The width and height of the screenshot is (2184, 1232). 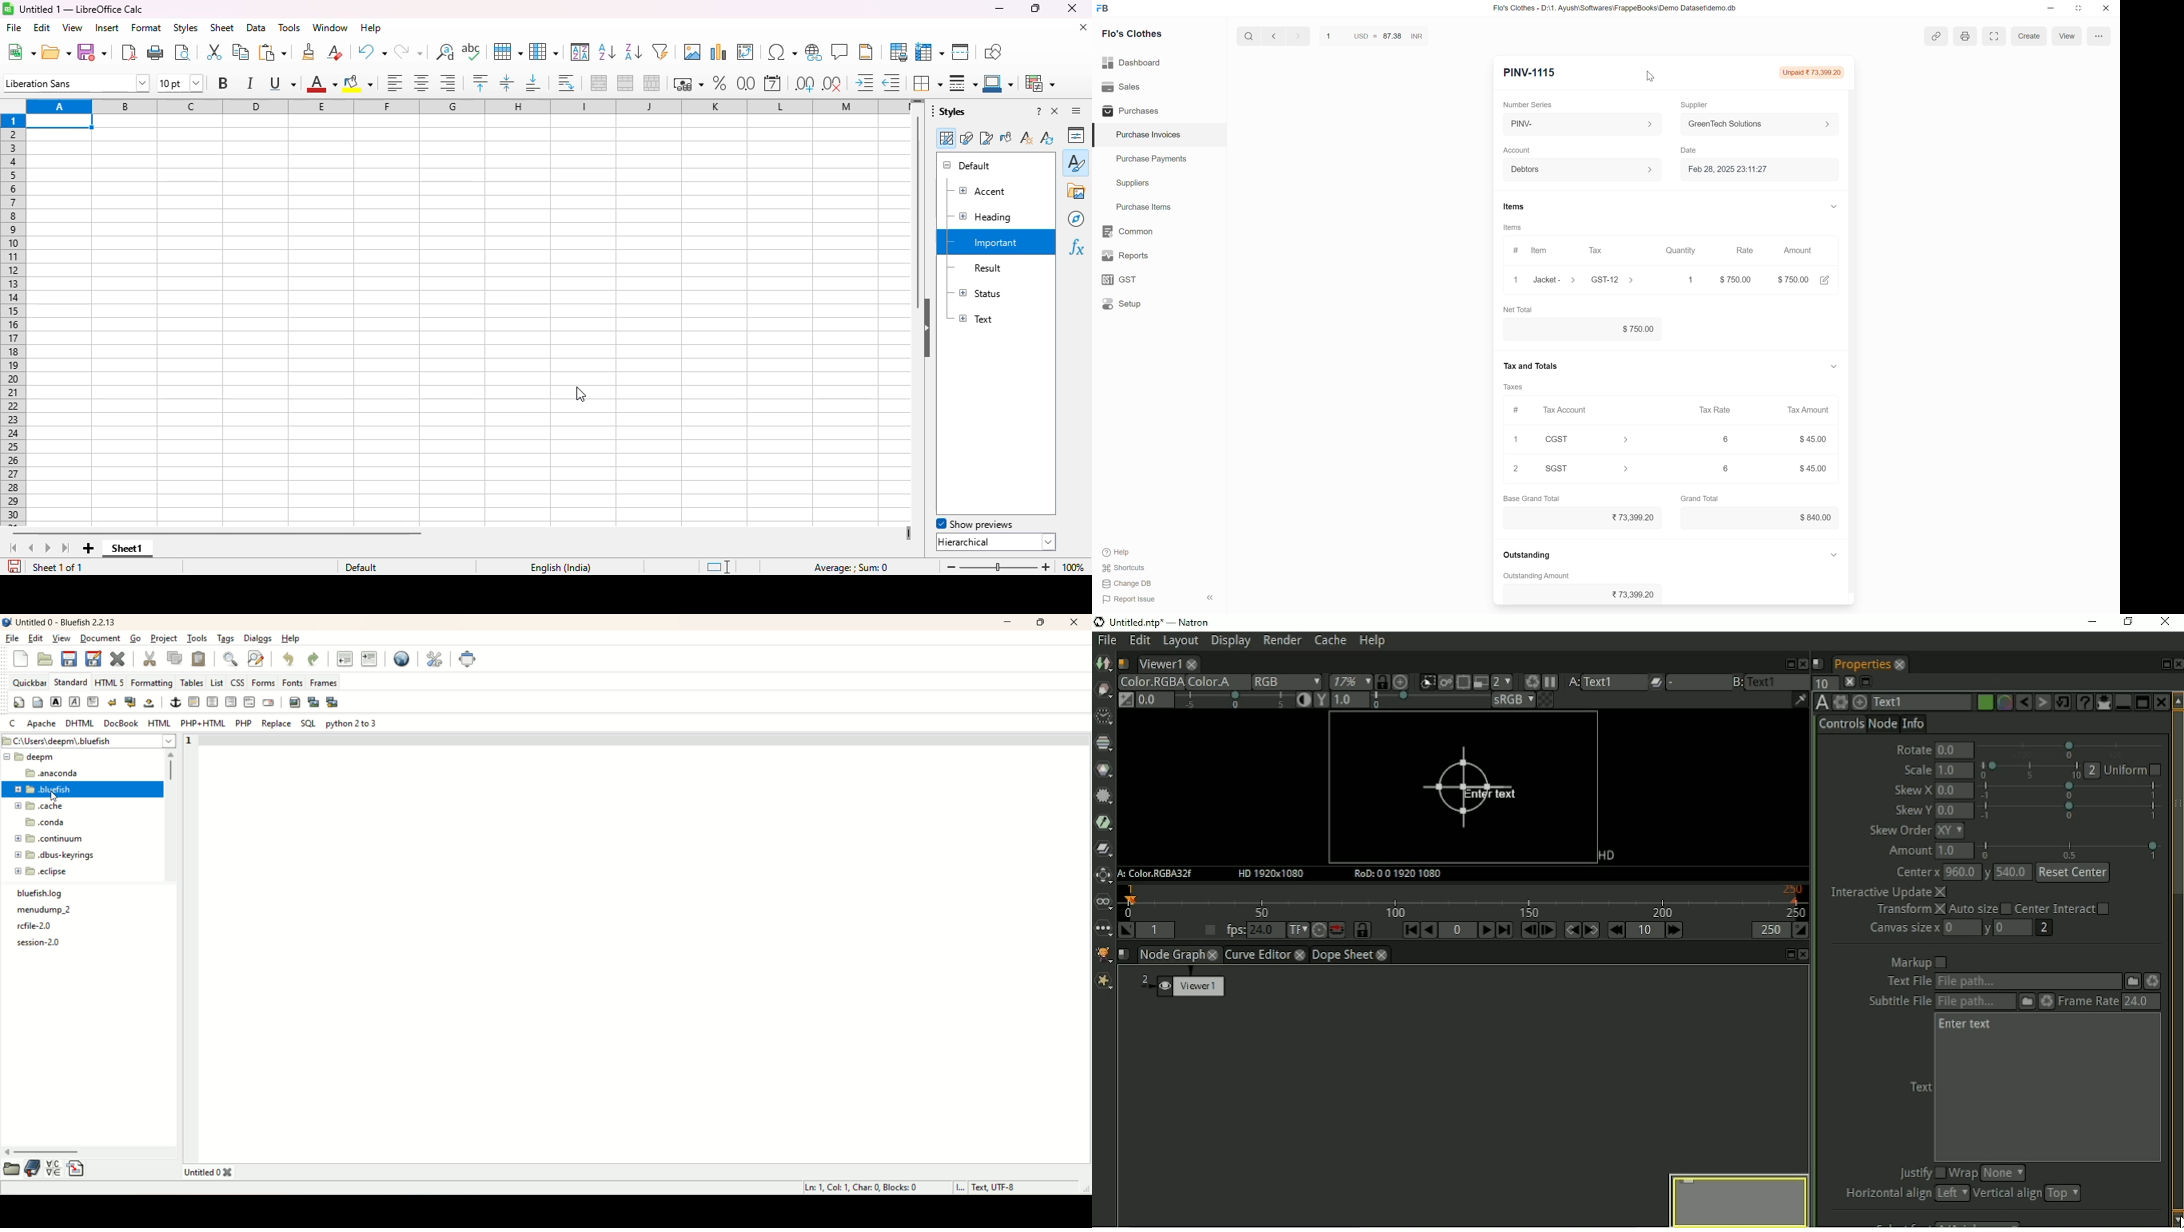 What do you see at coordinates (55, 797) in the screenshot?
I see `cursor` at bounding box center [55, 797].